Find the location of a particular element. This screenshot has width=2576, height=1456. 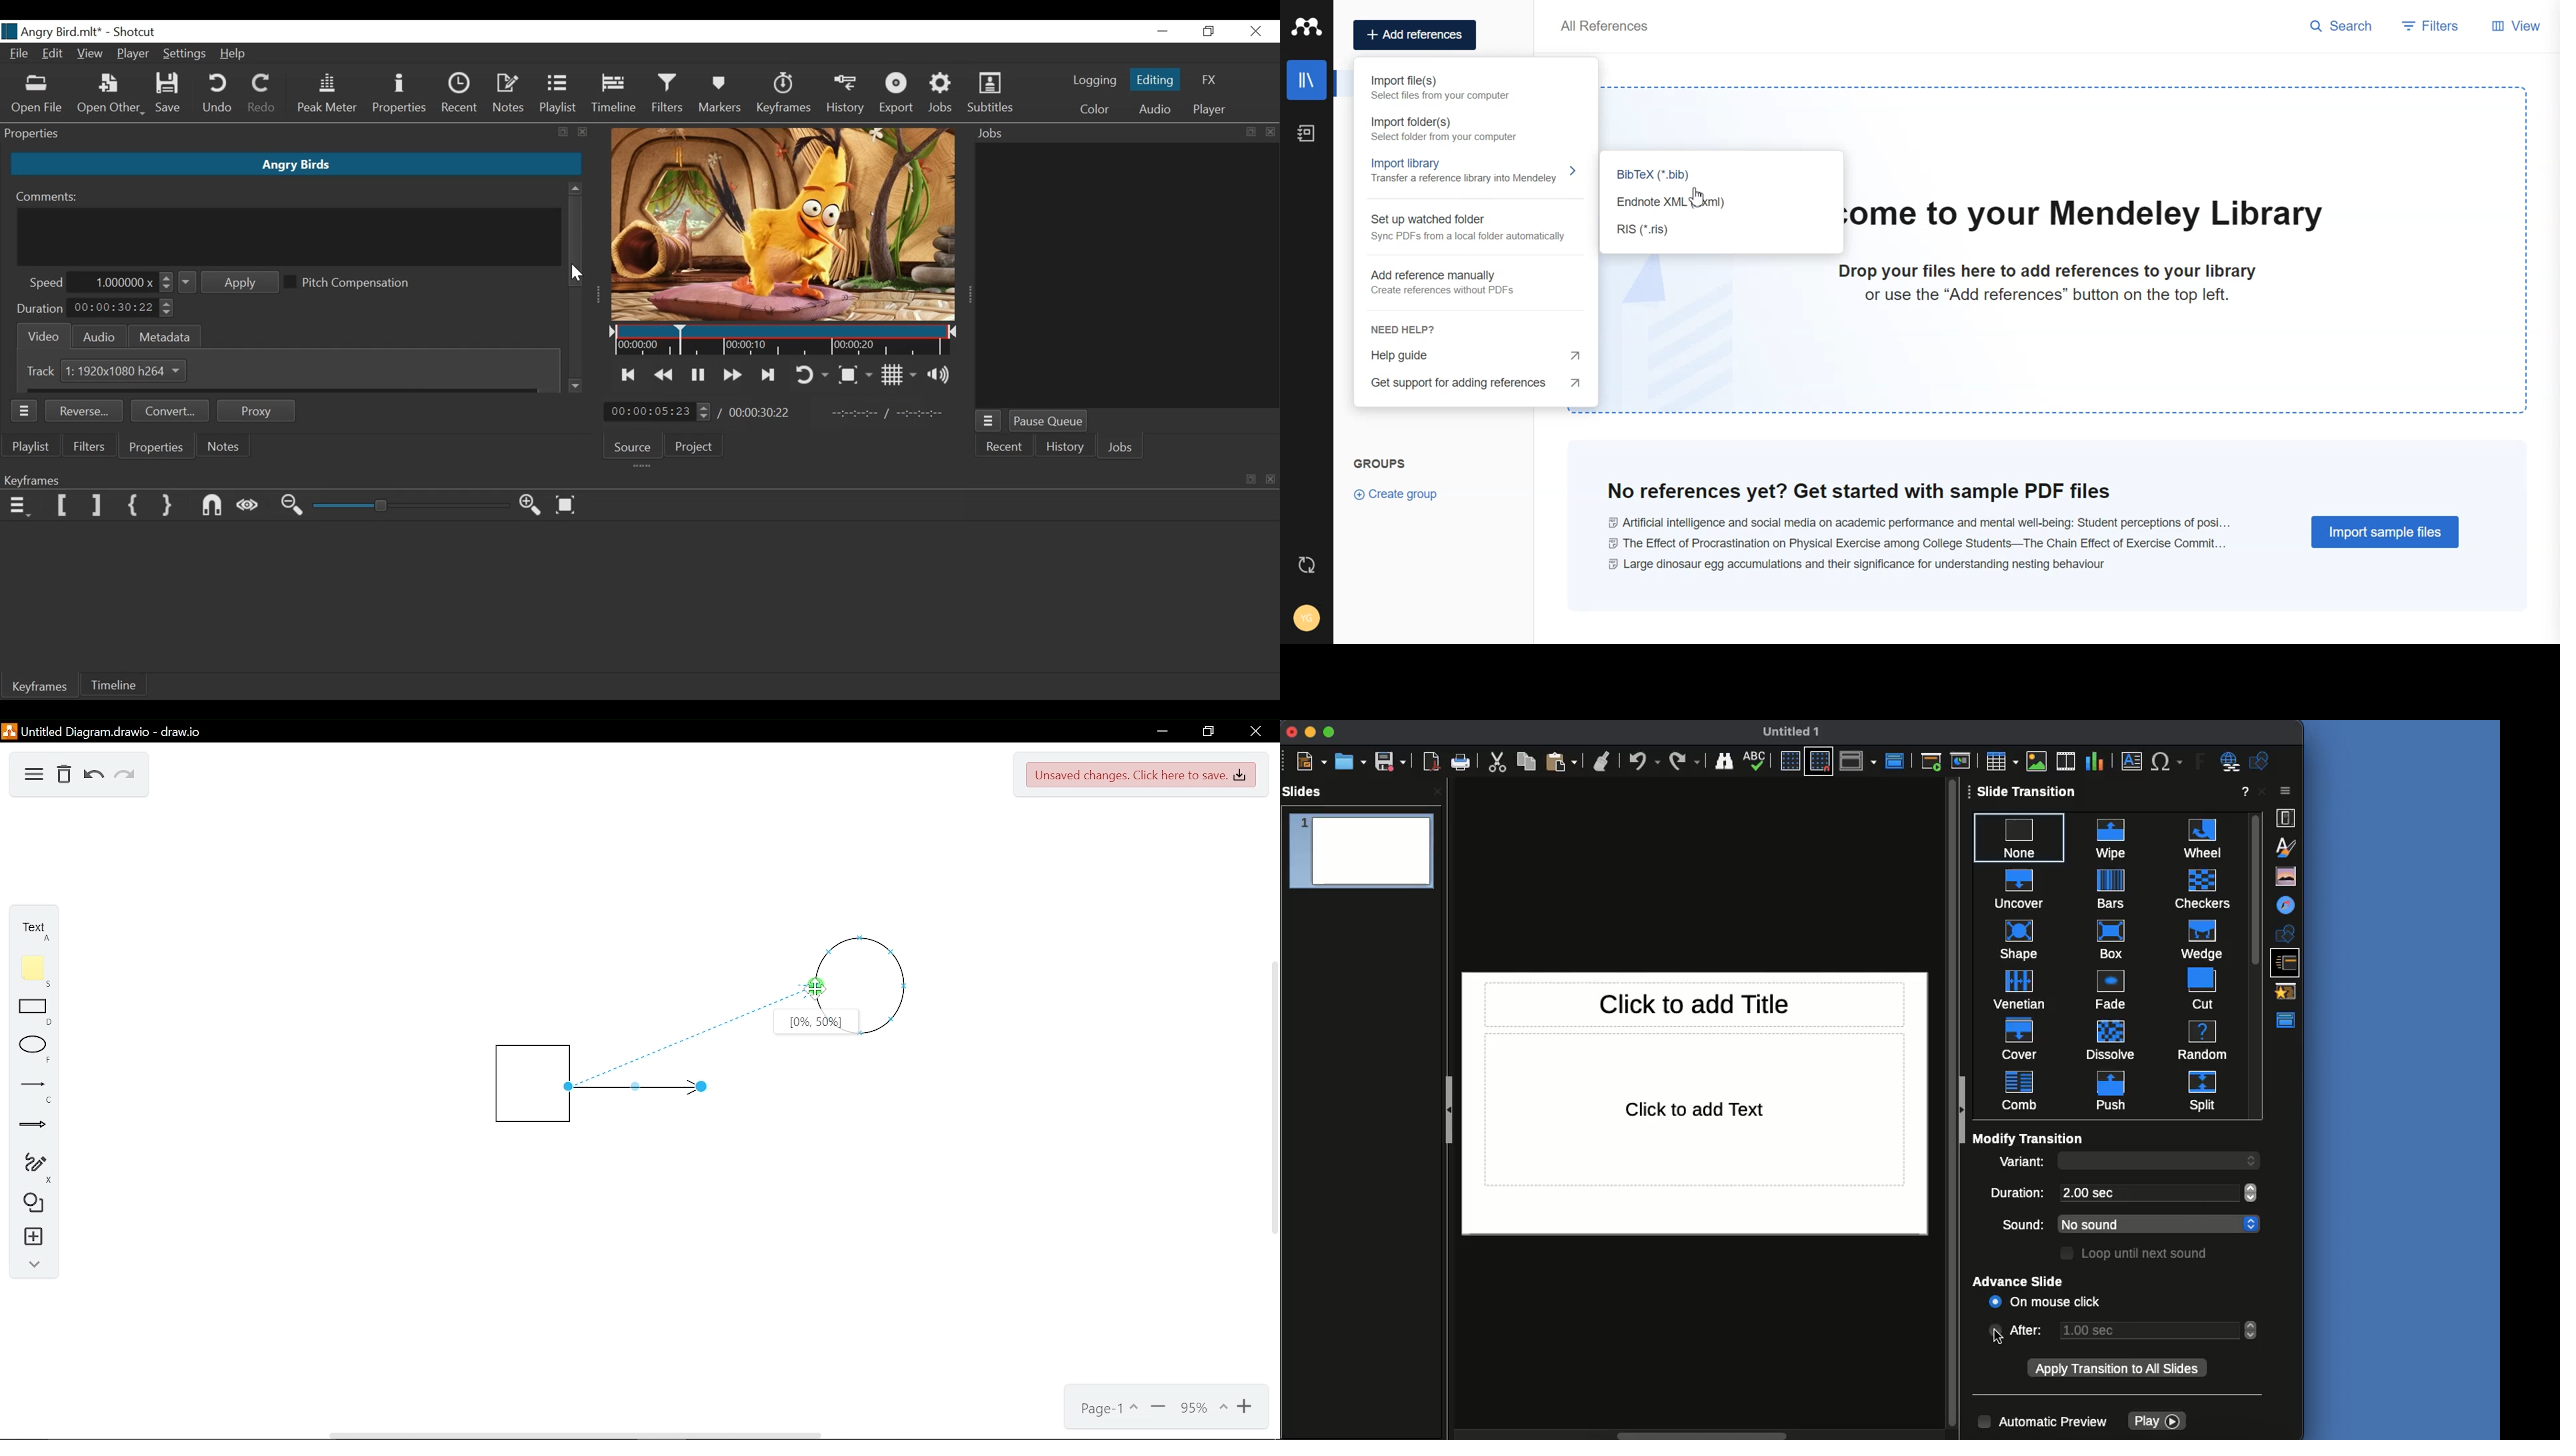

2.00 sec is located at coordinates (2147, 1192).